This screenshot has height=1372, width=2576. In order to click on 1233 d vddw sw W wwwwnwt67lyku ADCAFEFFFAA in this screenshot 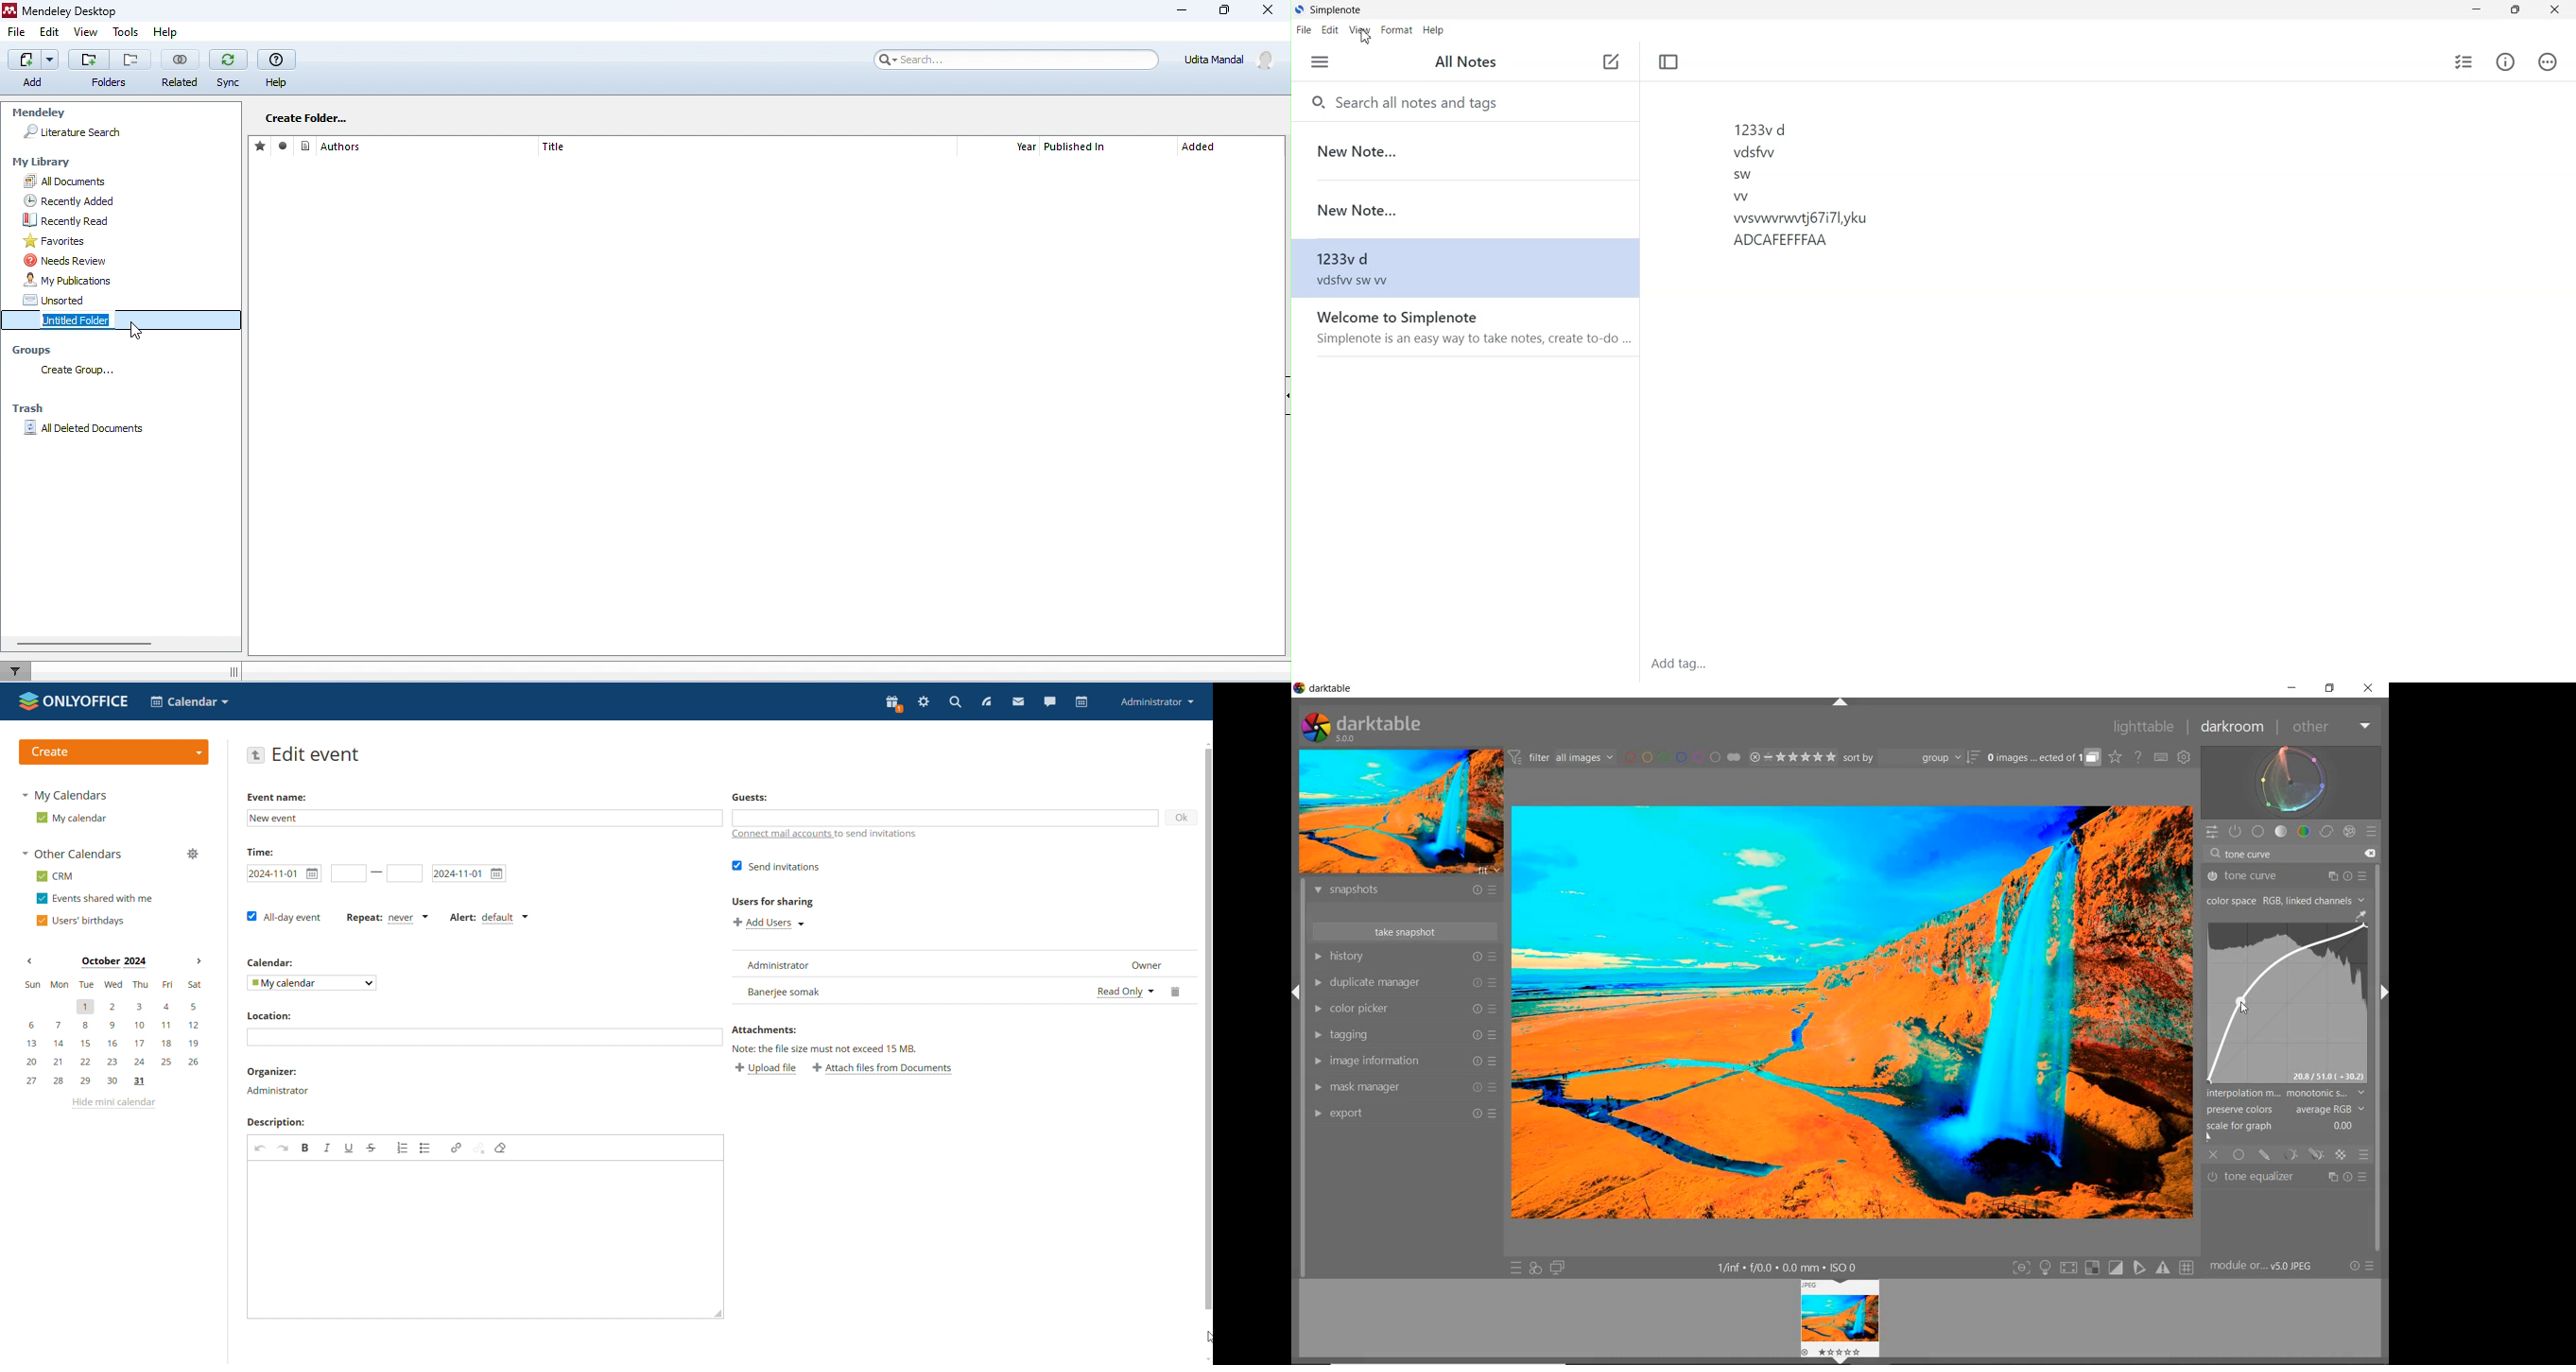, I will do `click(1934, 363)`.